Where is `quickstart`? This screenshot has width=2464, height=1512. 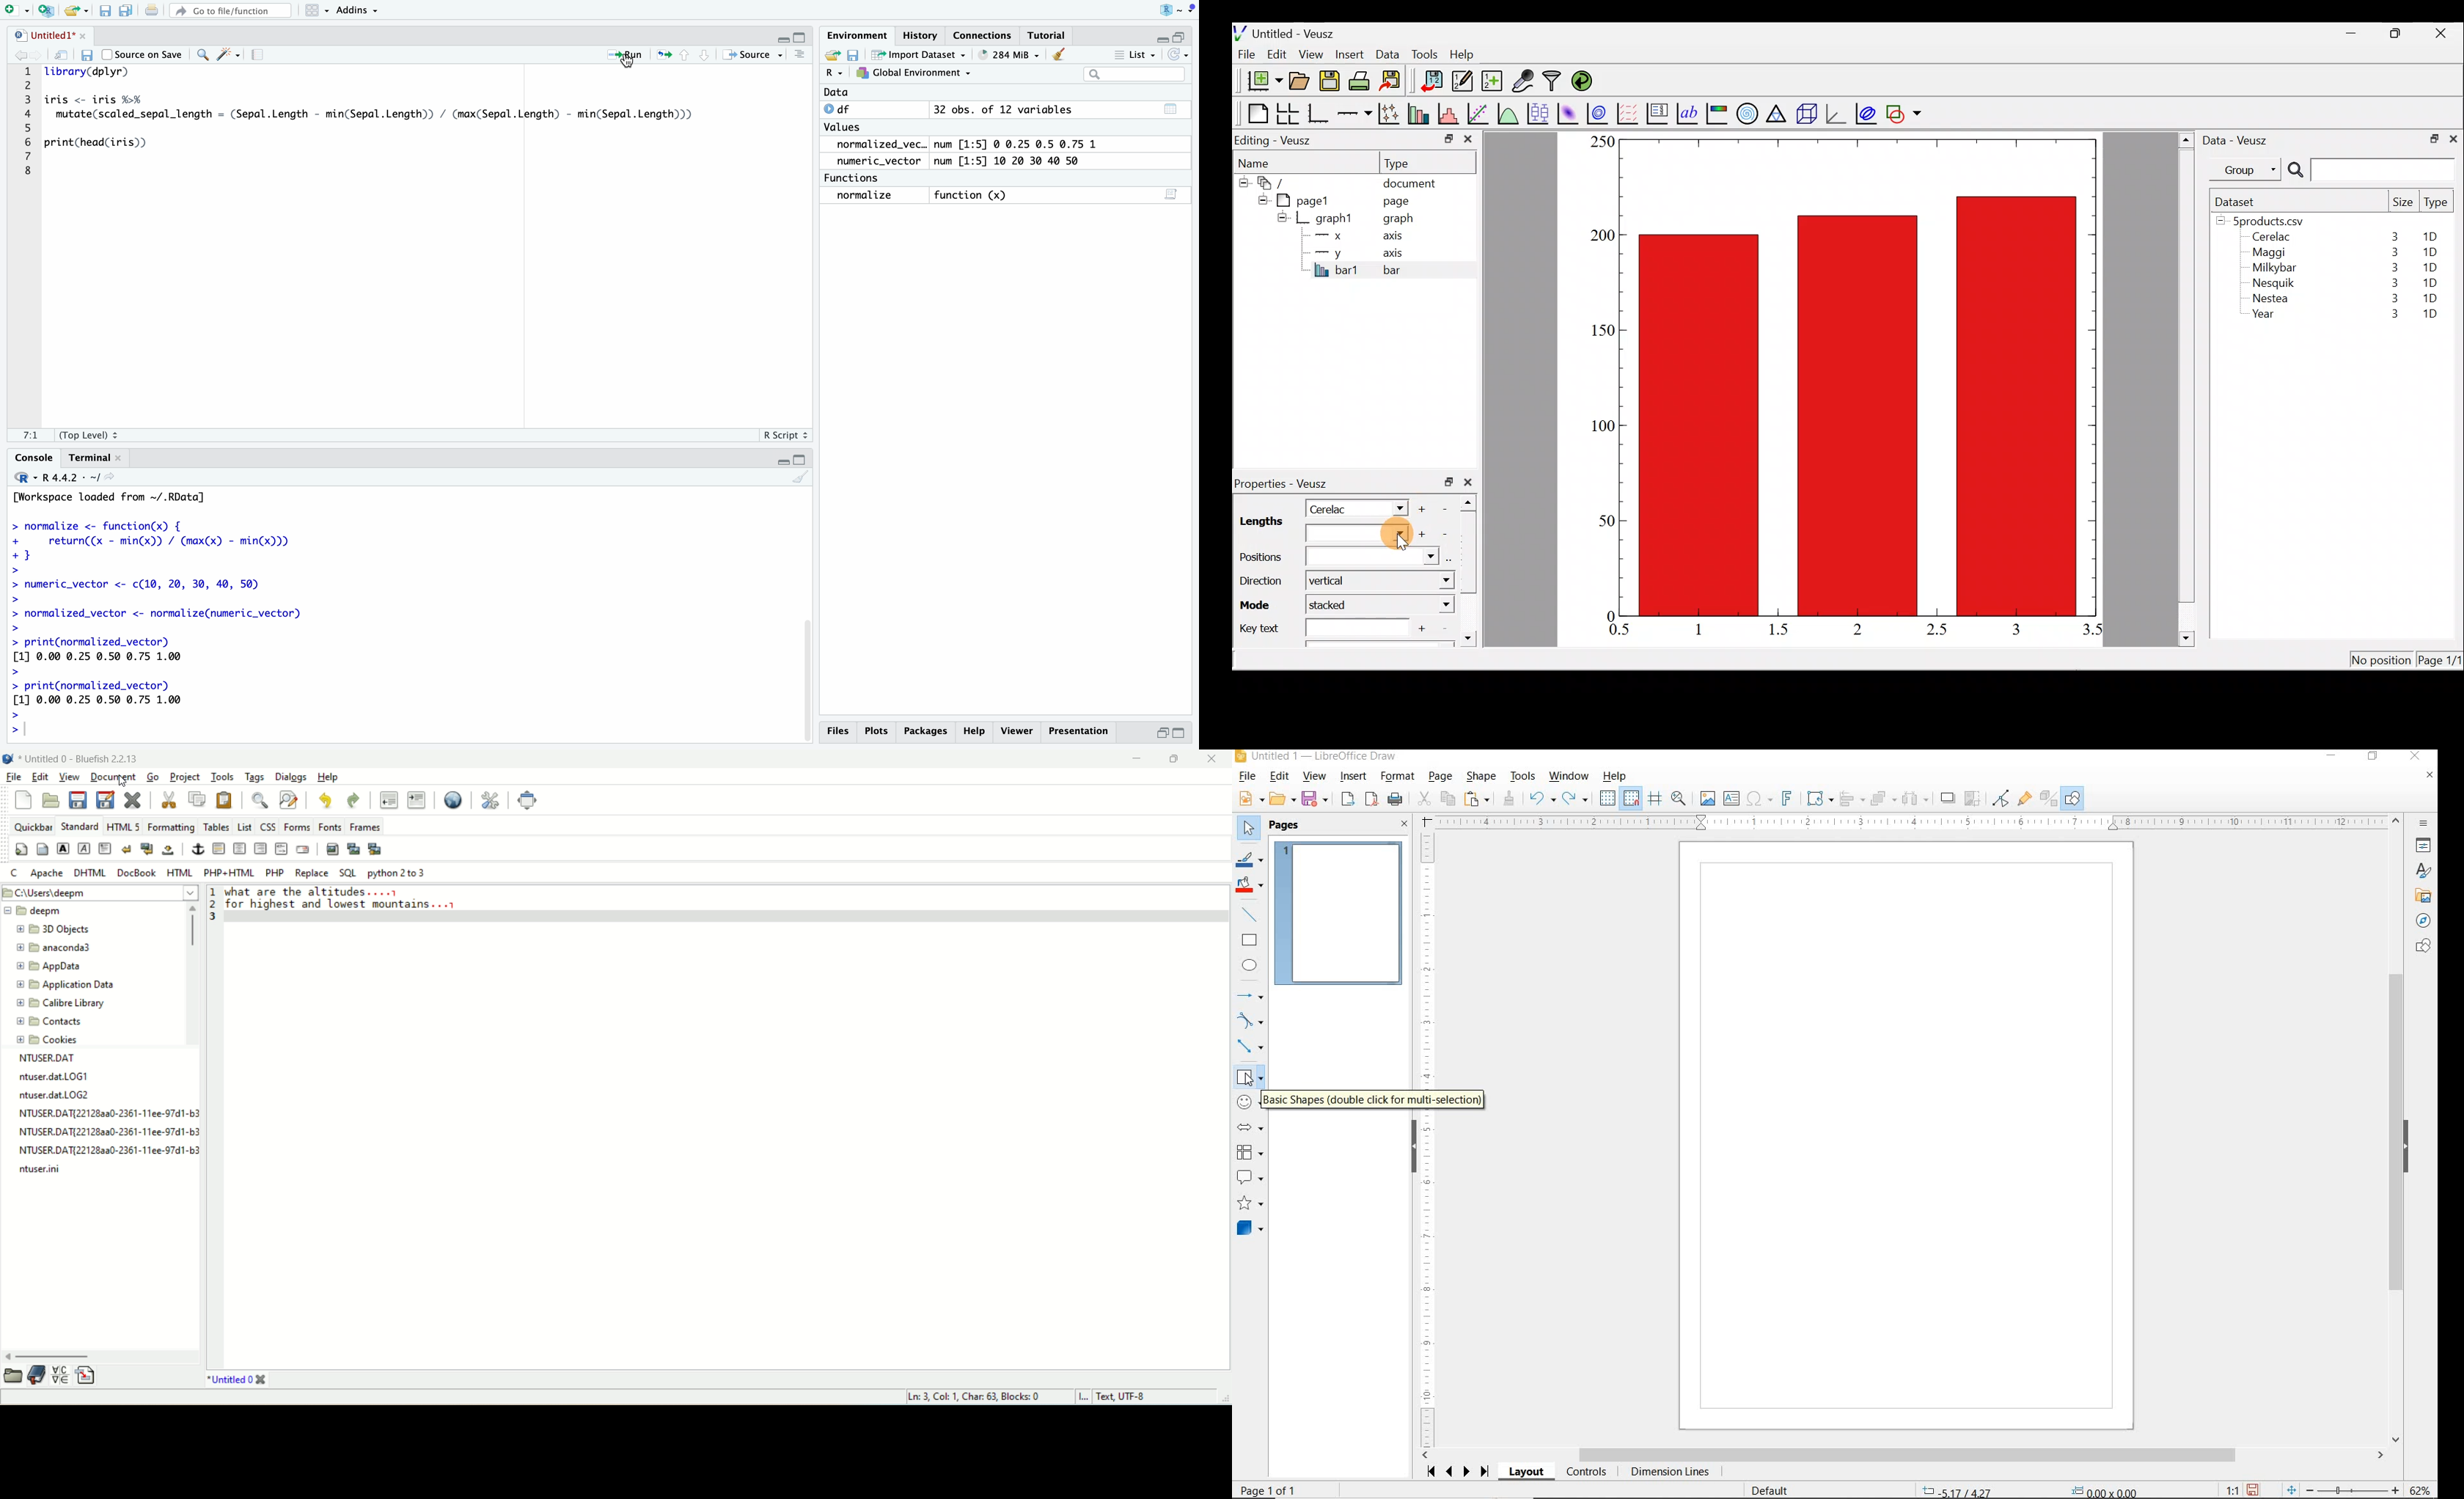
quickstart is located at coordinates (21, 848).